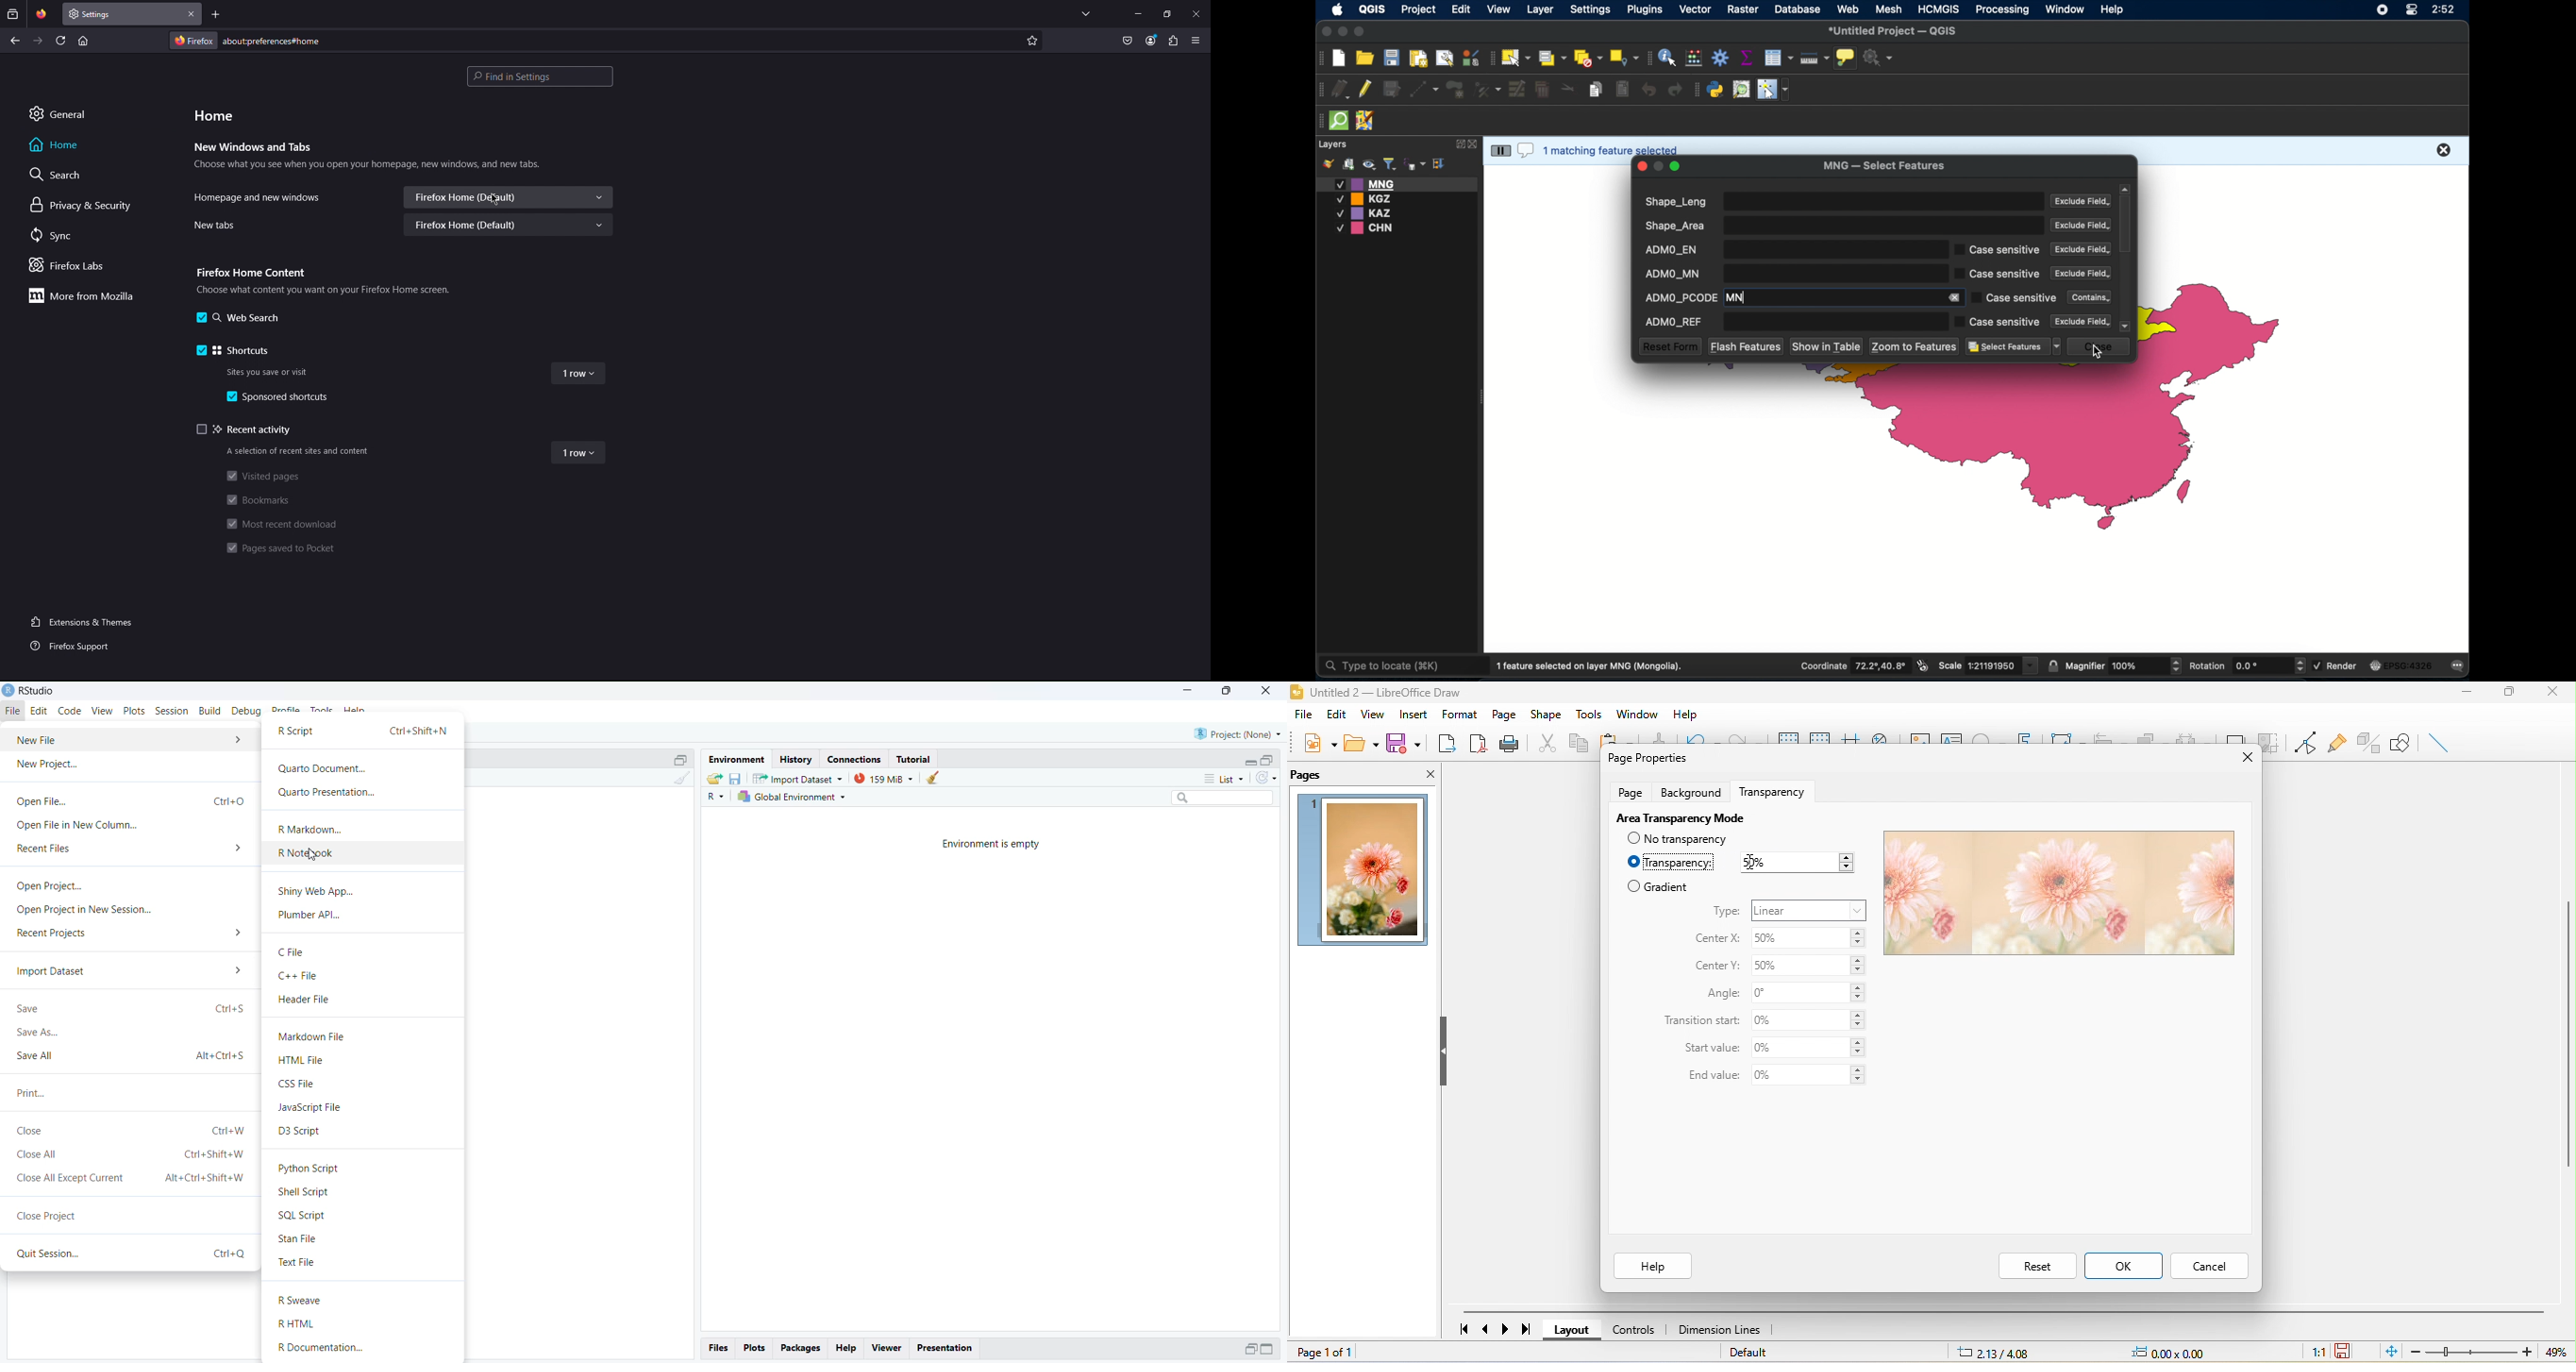  I want to click on drag handle, so click(1319, 121).